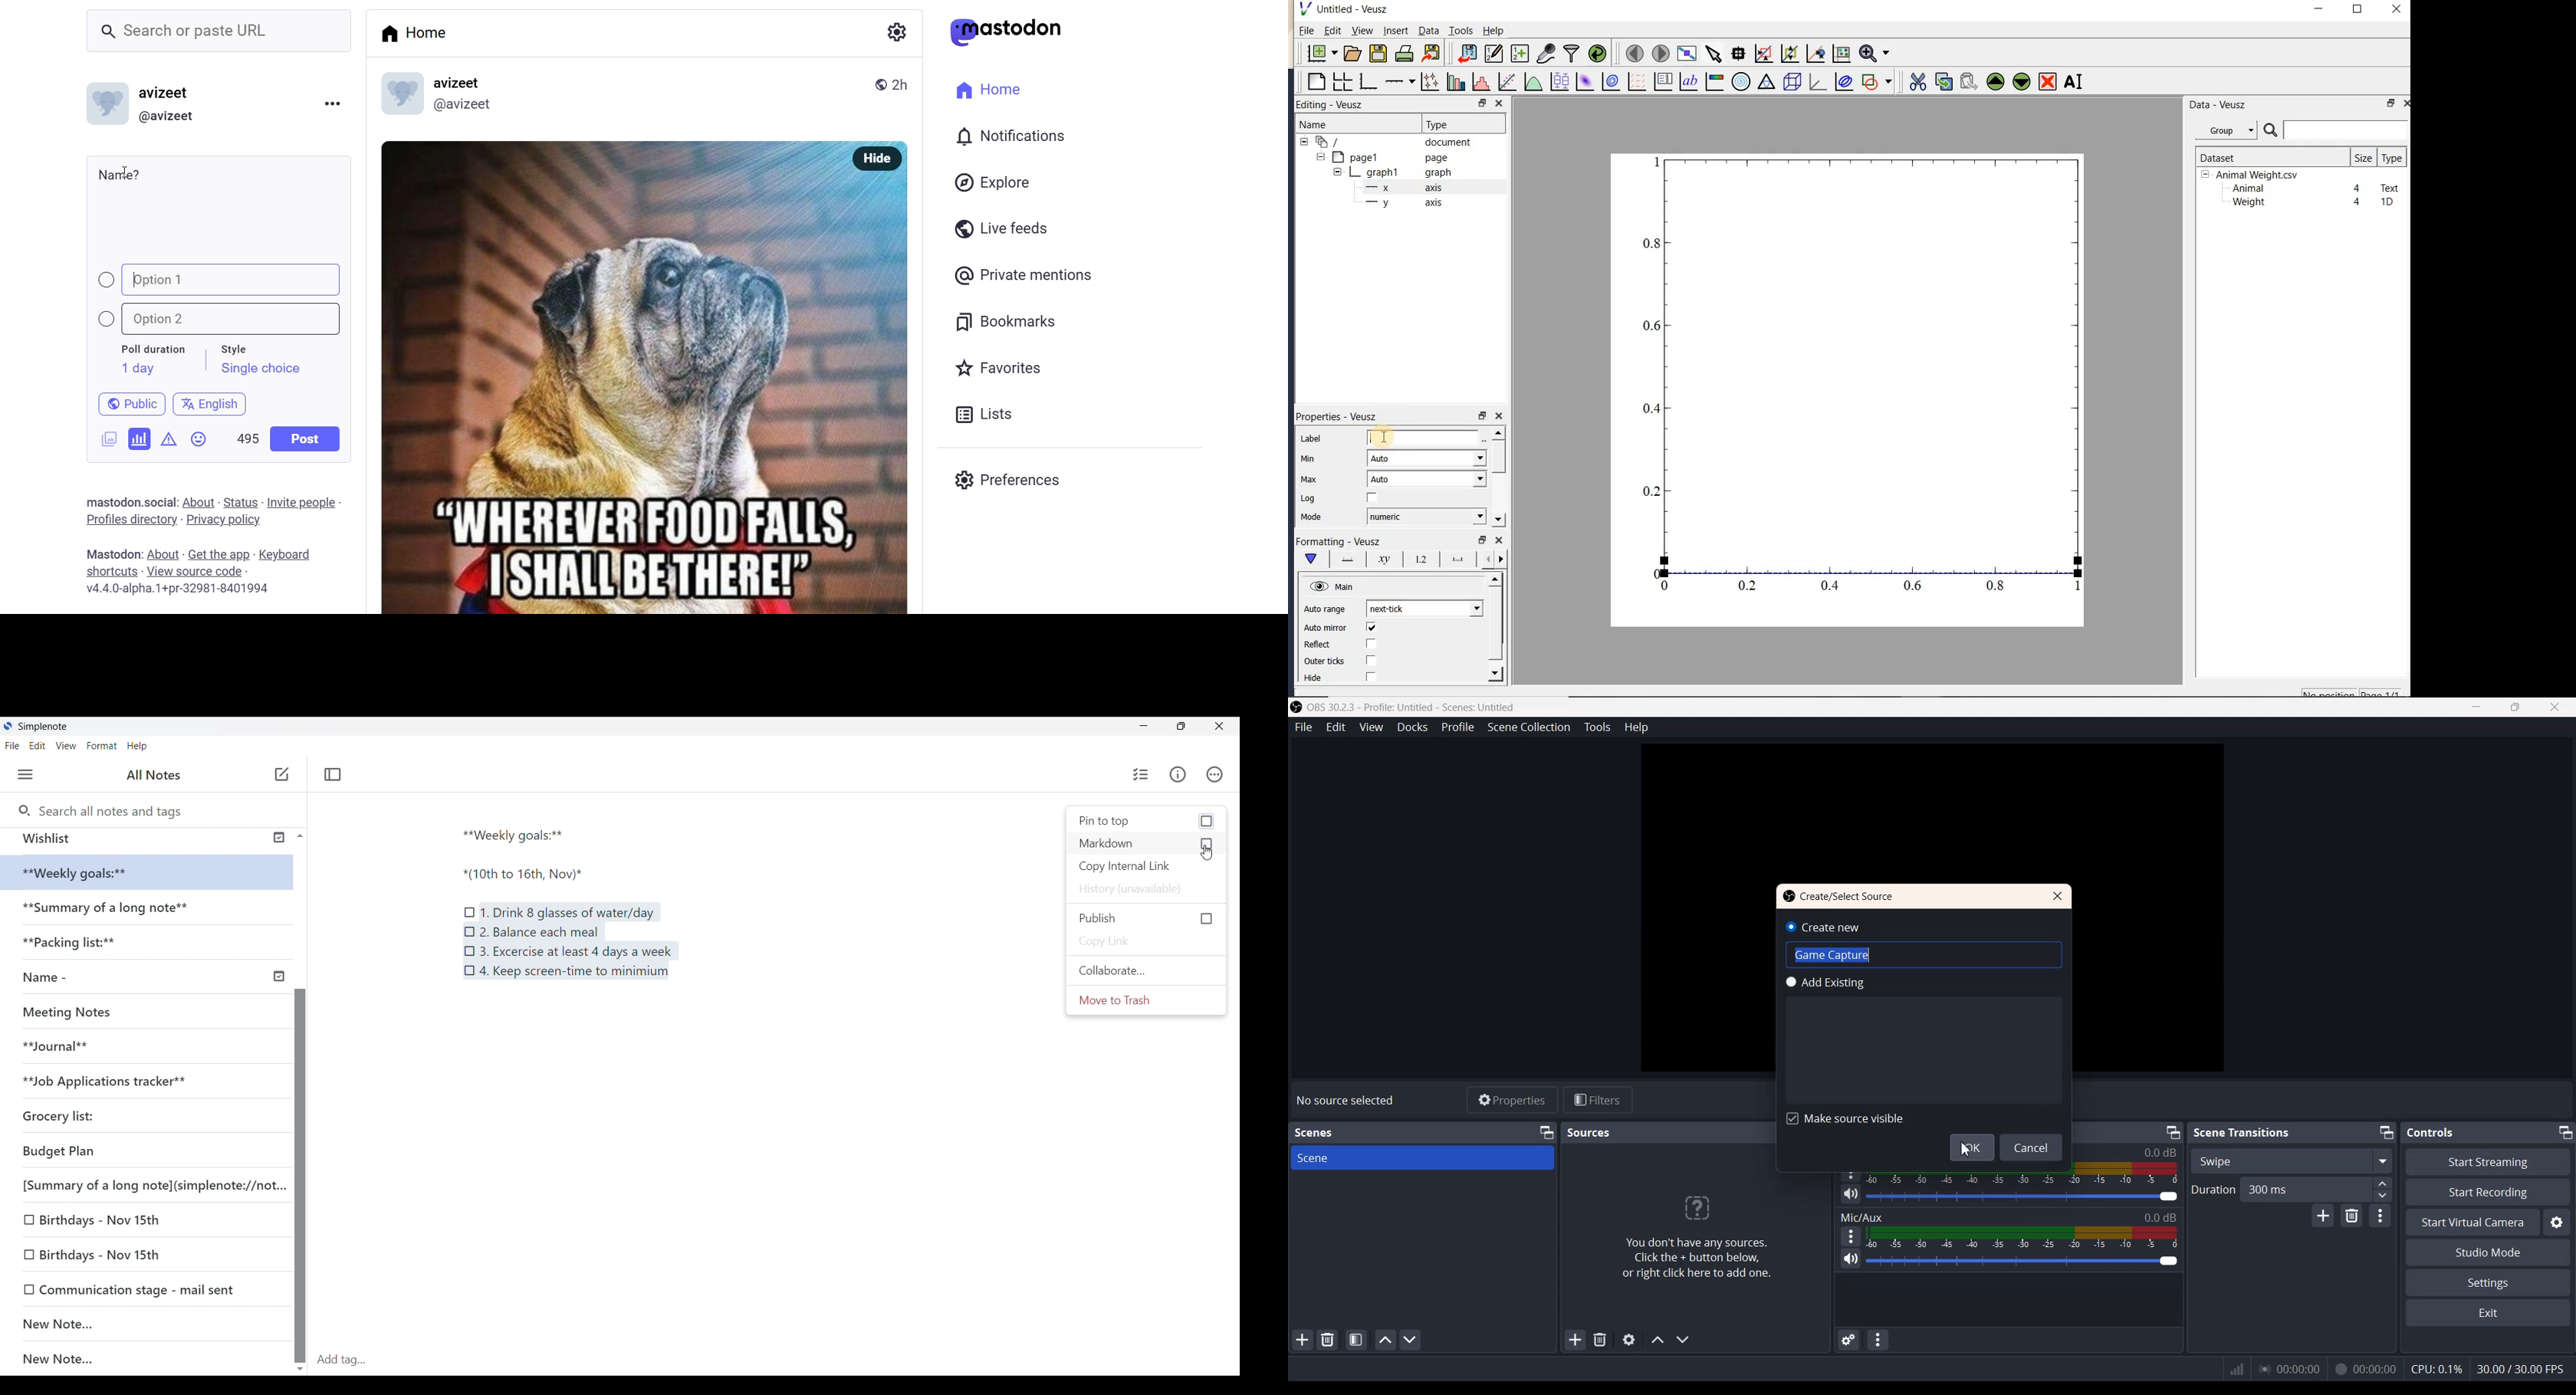 The image size is (2576, 1400). Describe the element at coordinates (1597, 727) in the screenshot. I see `Tools` at that location.